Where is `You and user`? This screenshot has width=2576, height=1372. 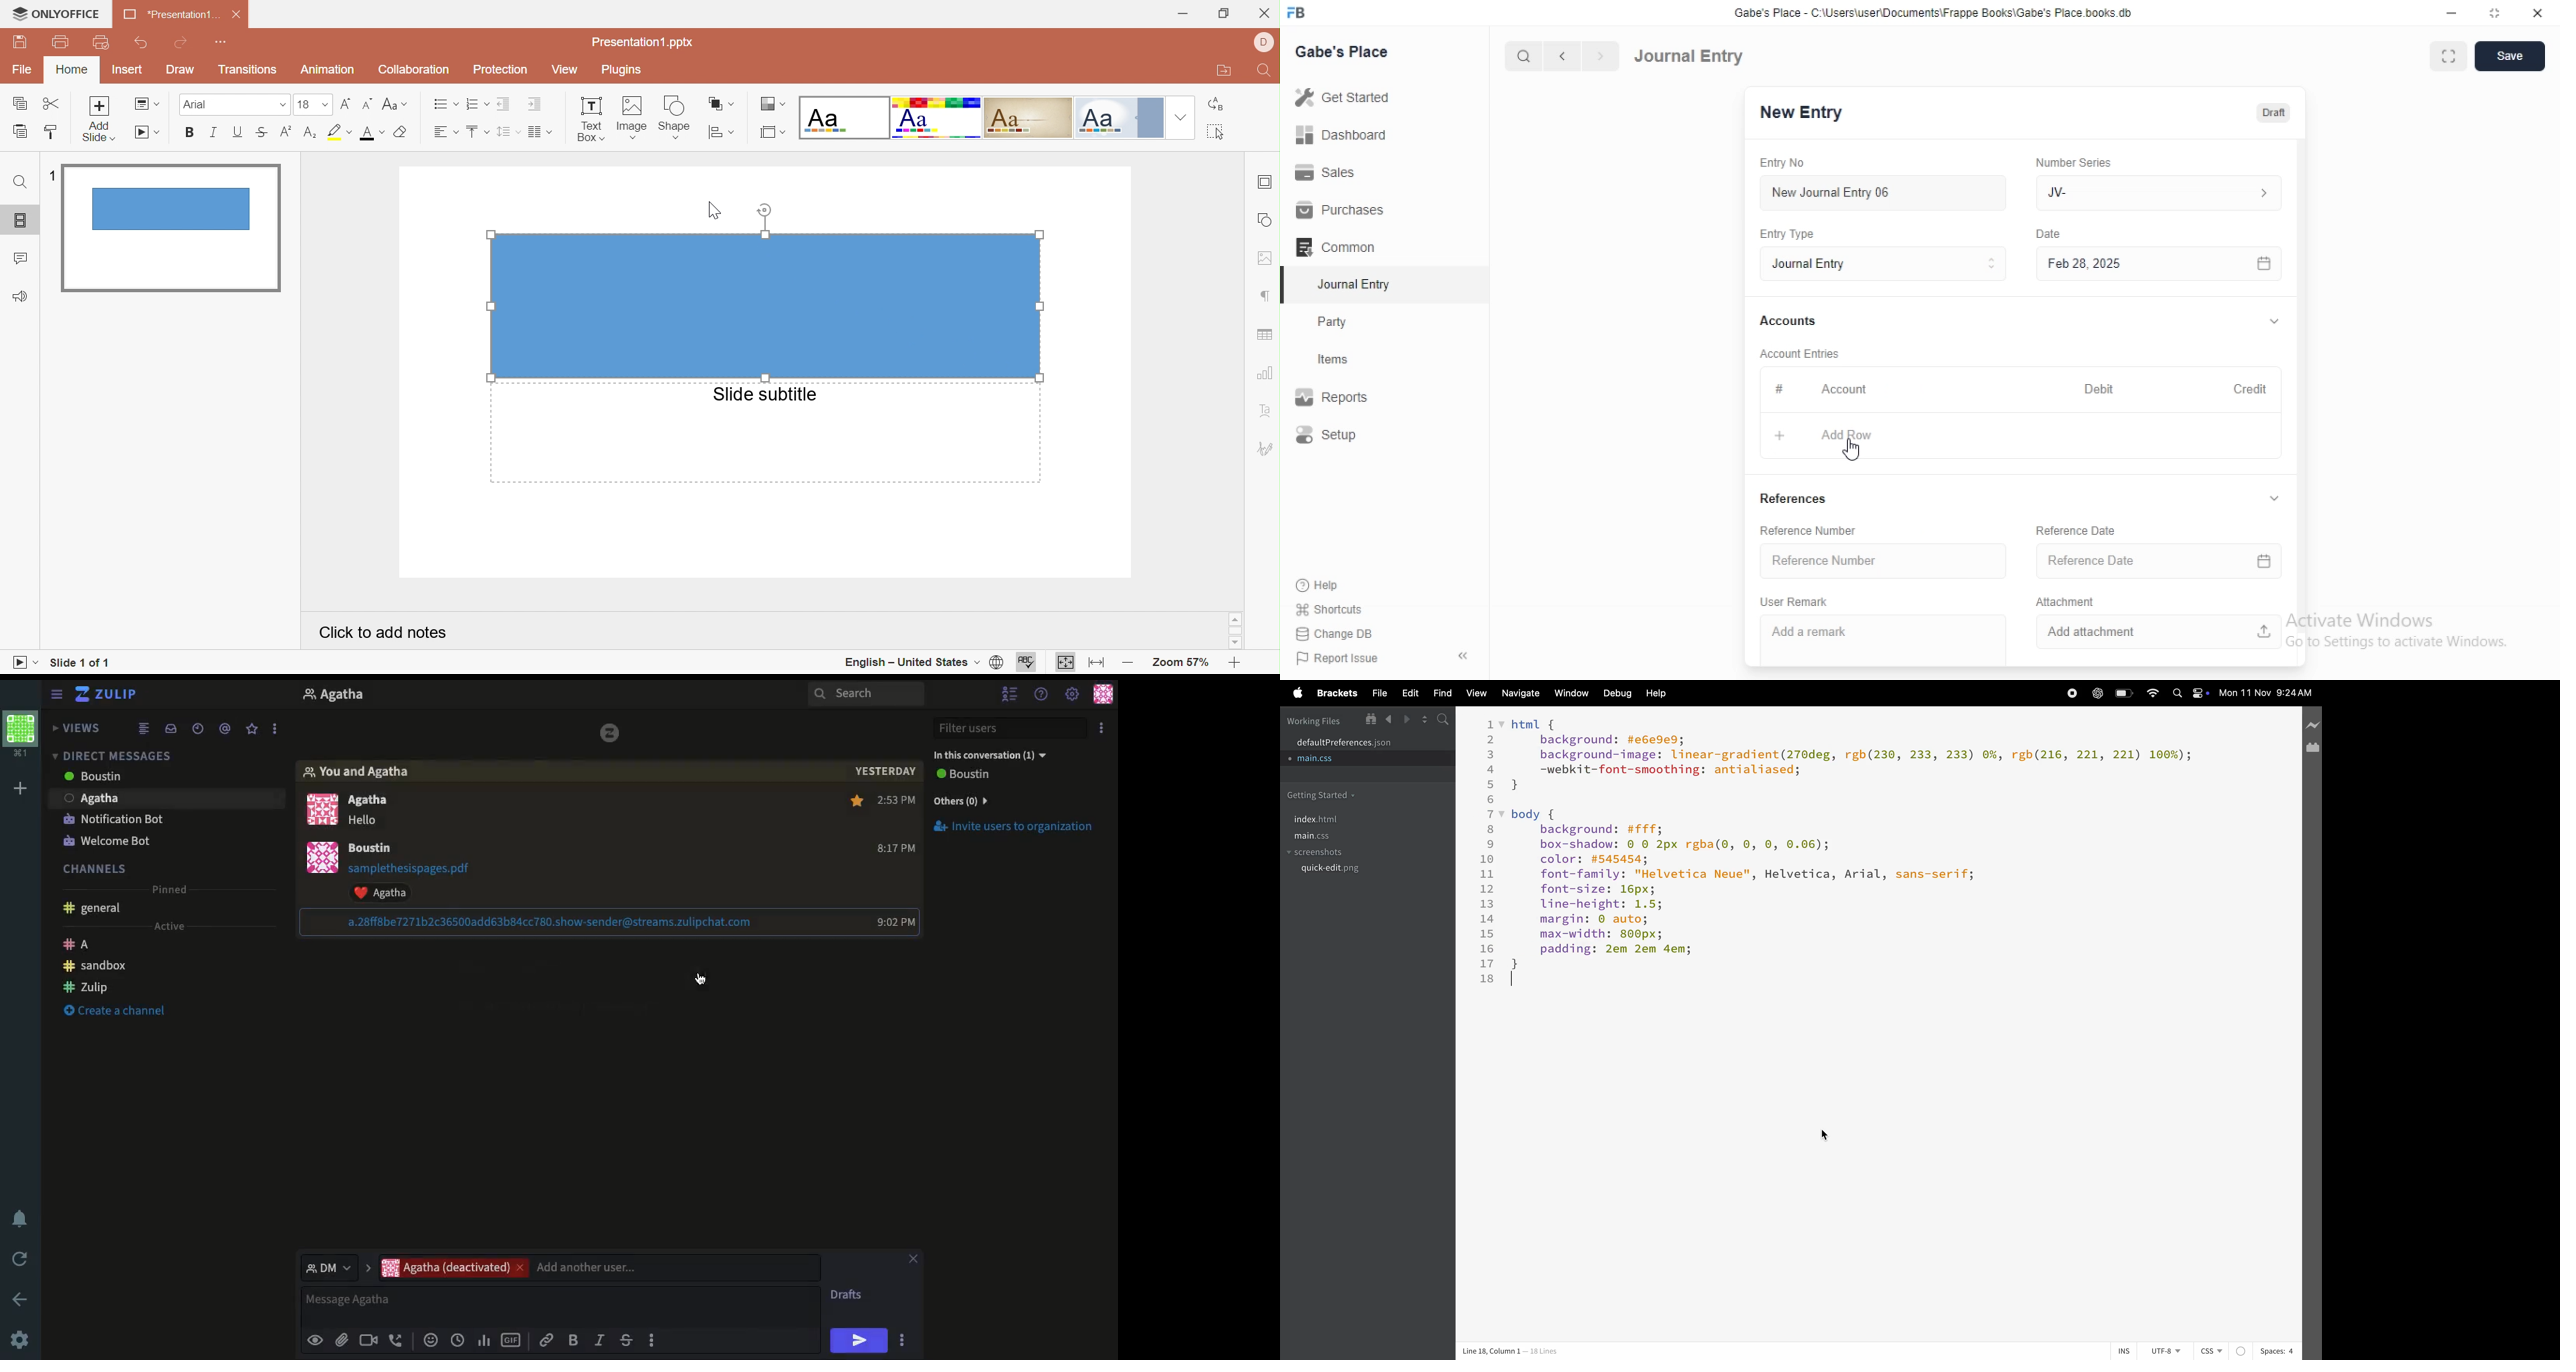 You and user is located at coordinates (365, 773).